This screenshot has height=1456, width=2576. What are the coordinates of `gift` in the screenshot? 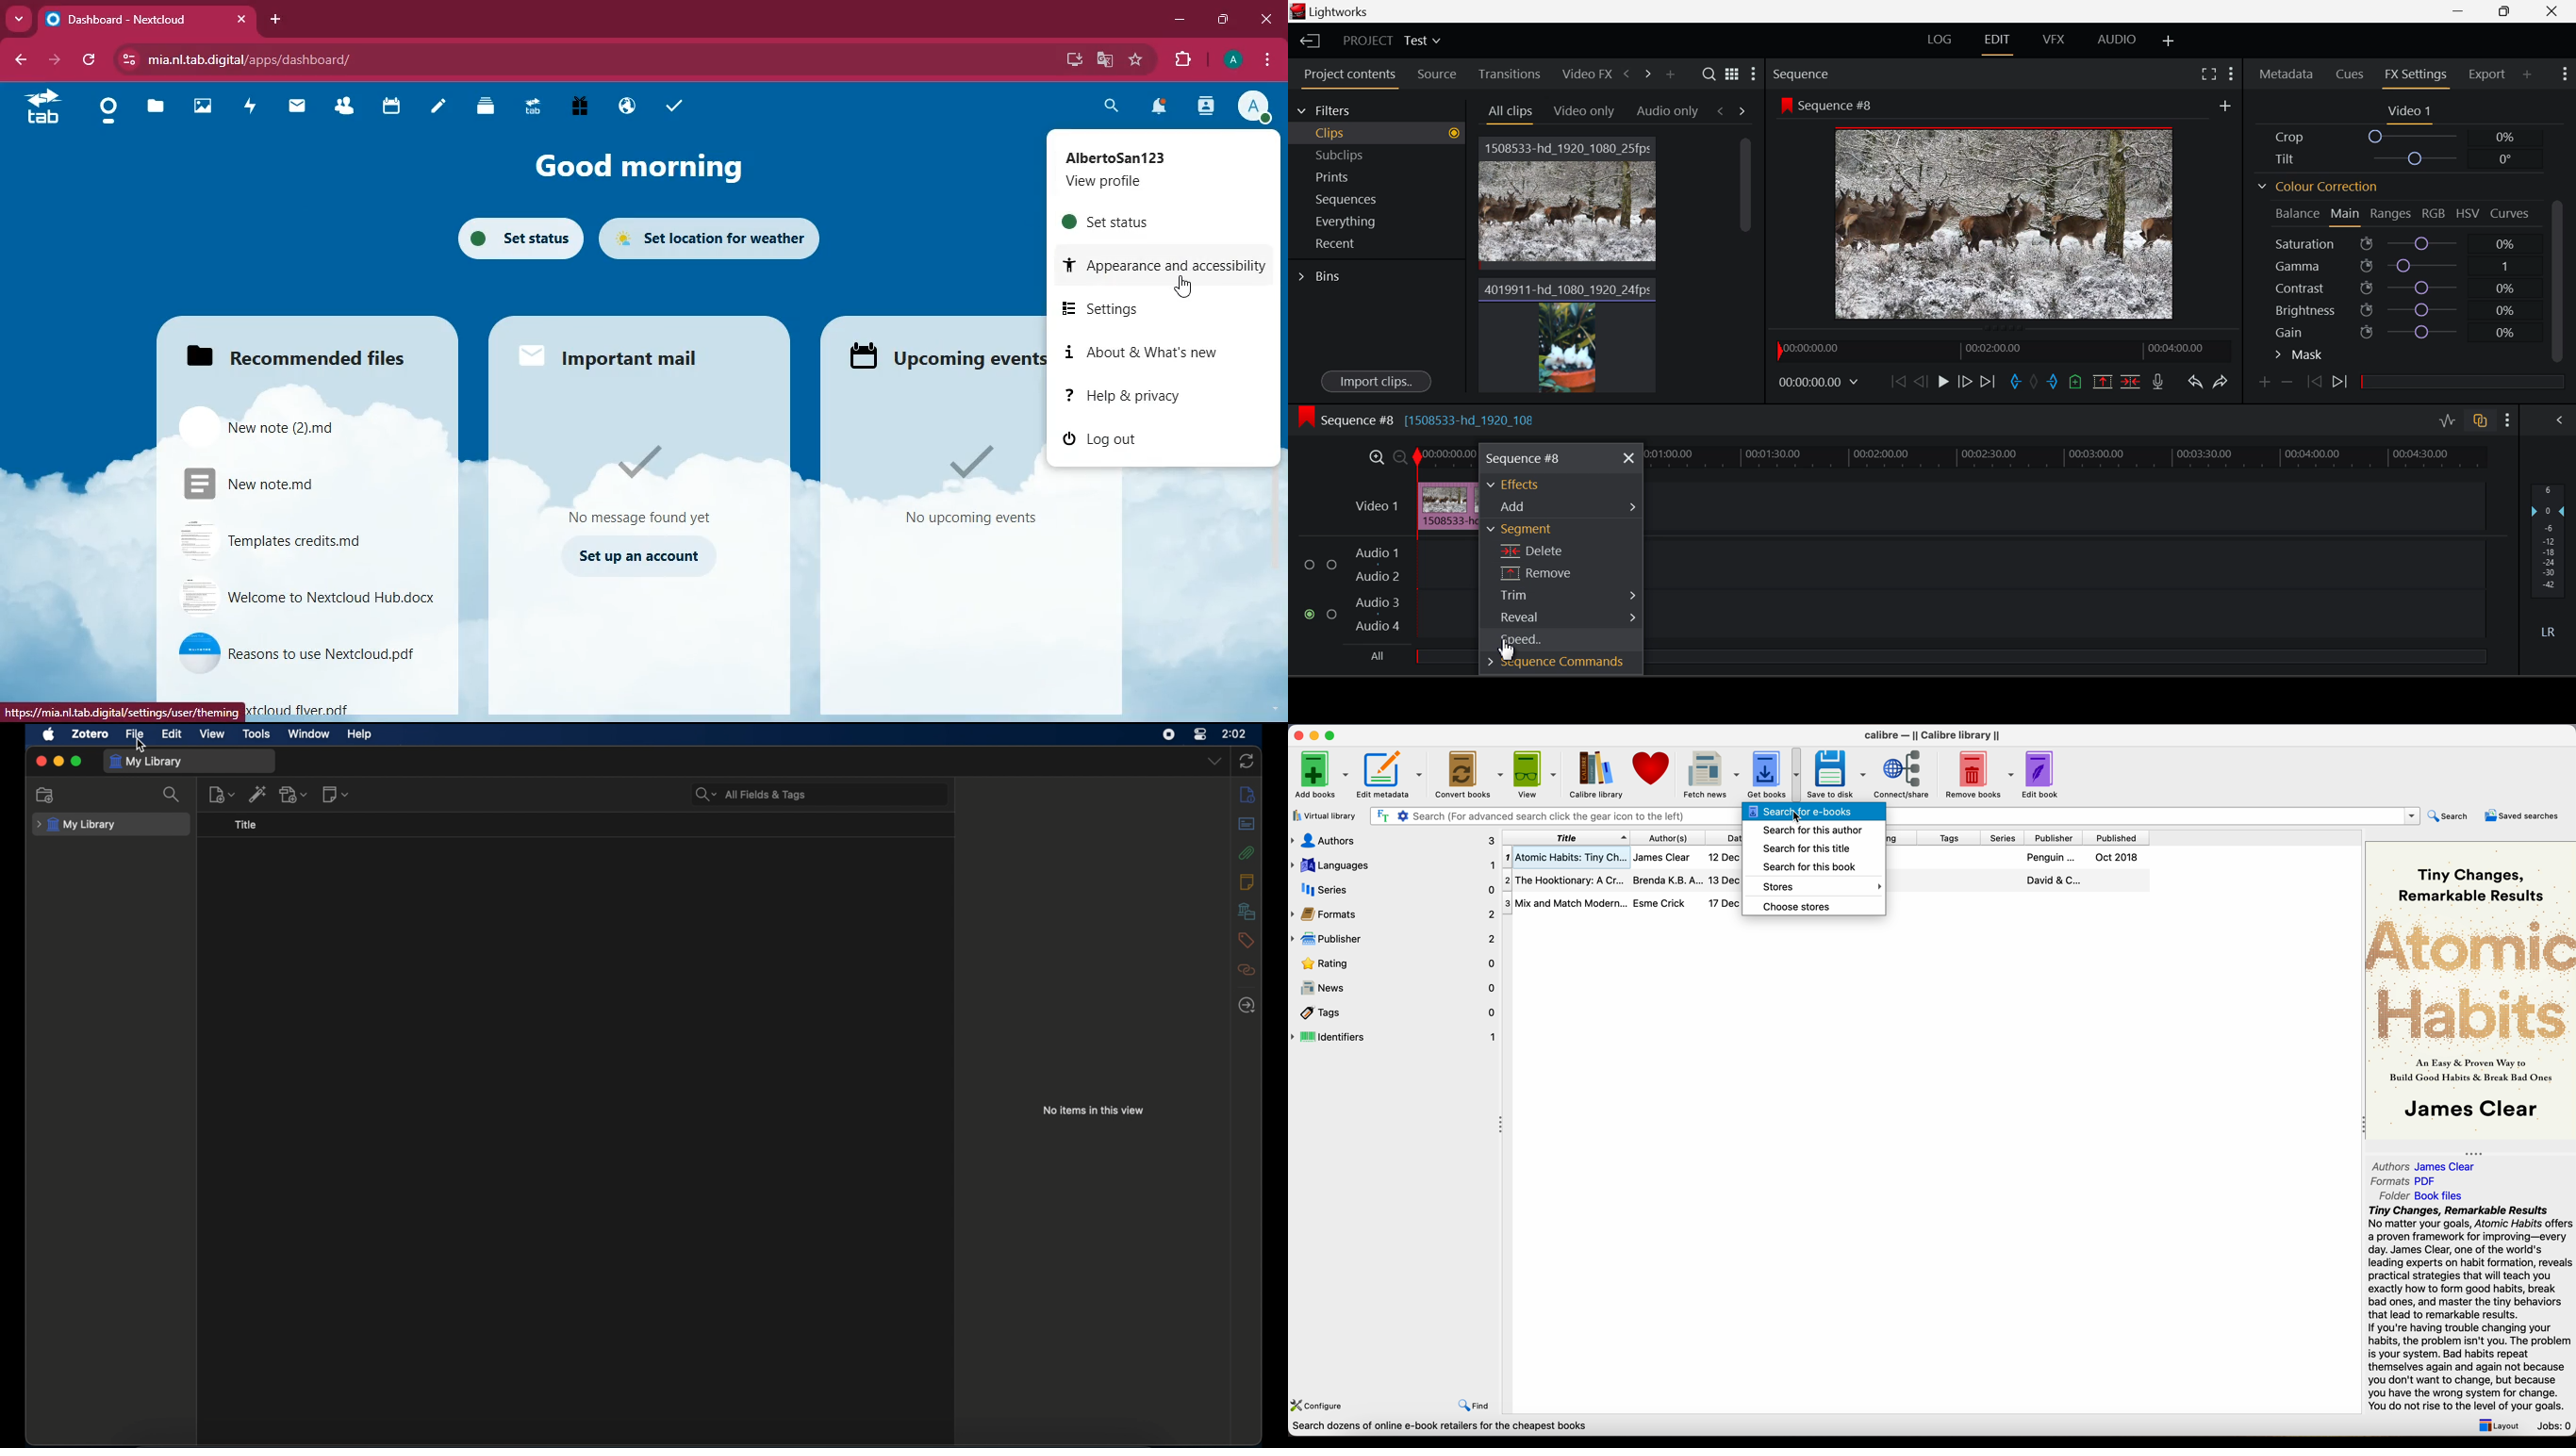 It's located at (574, 106).